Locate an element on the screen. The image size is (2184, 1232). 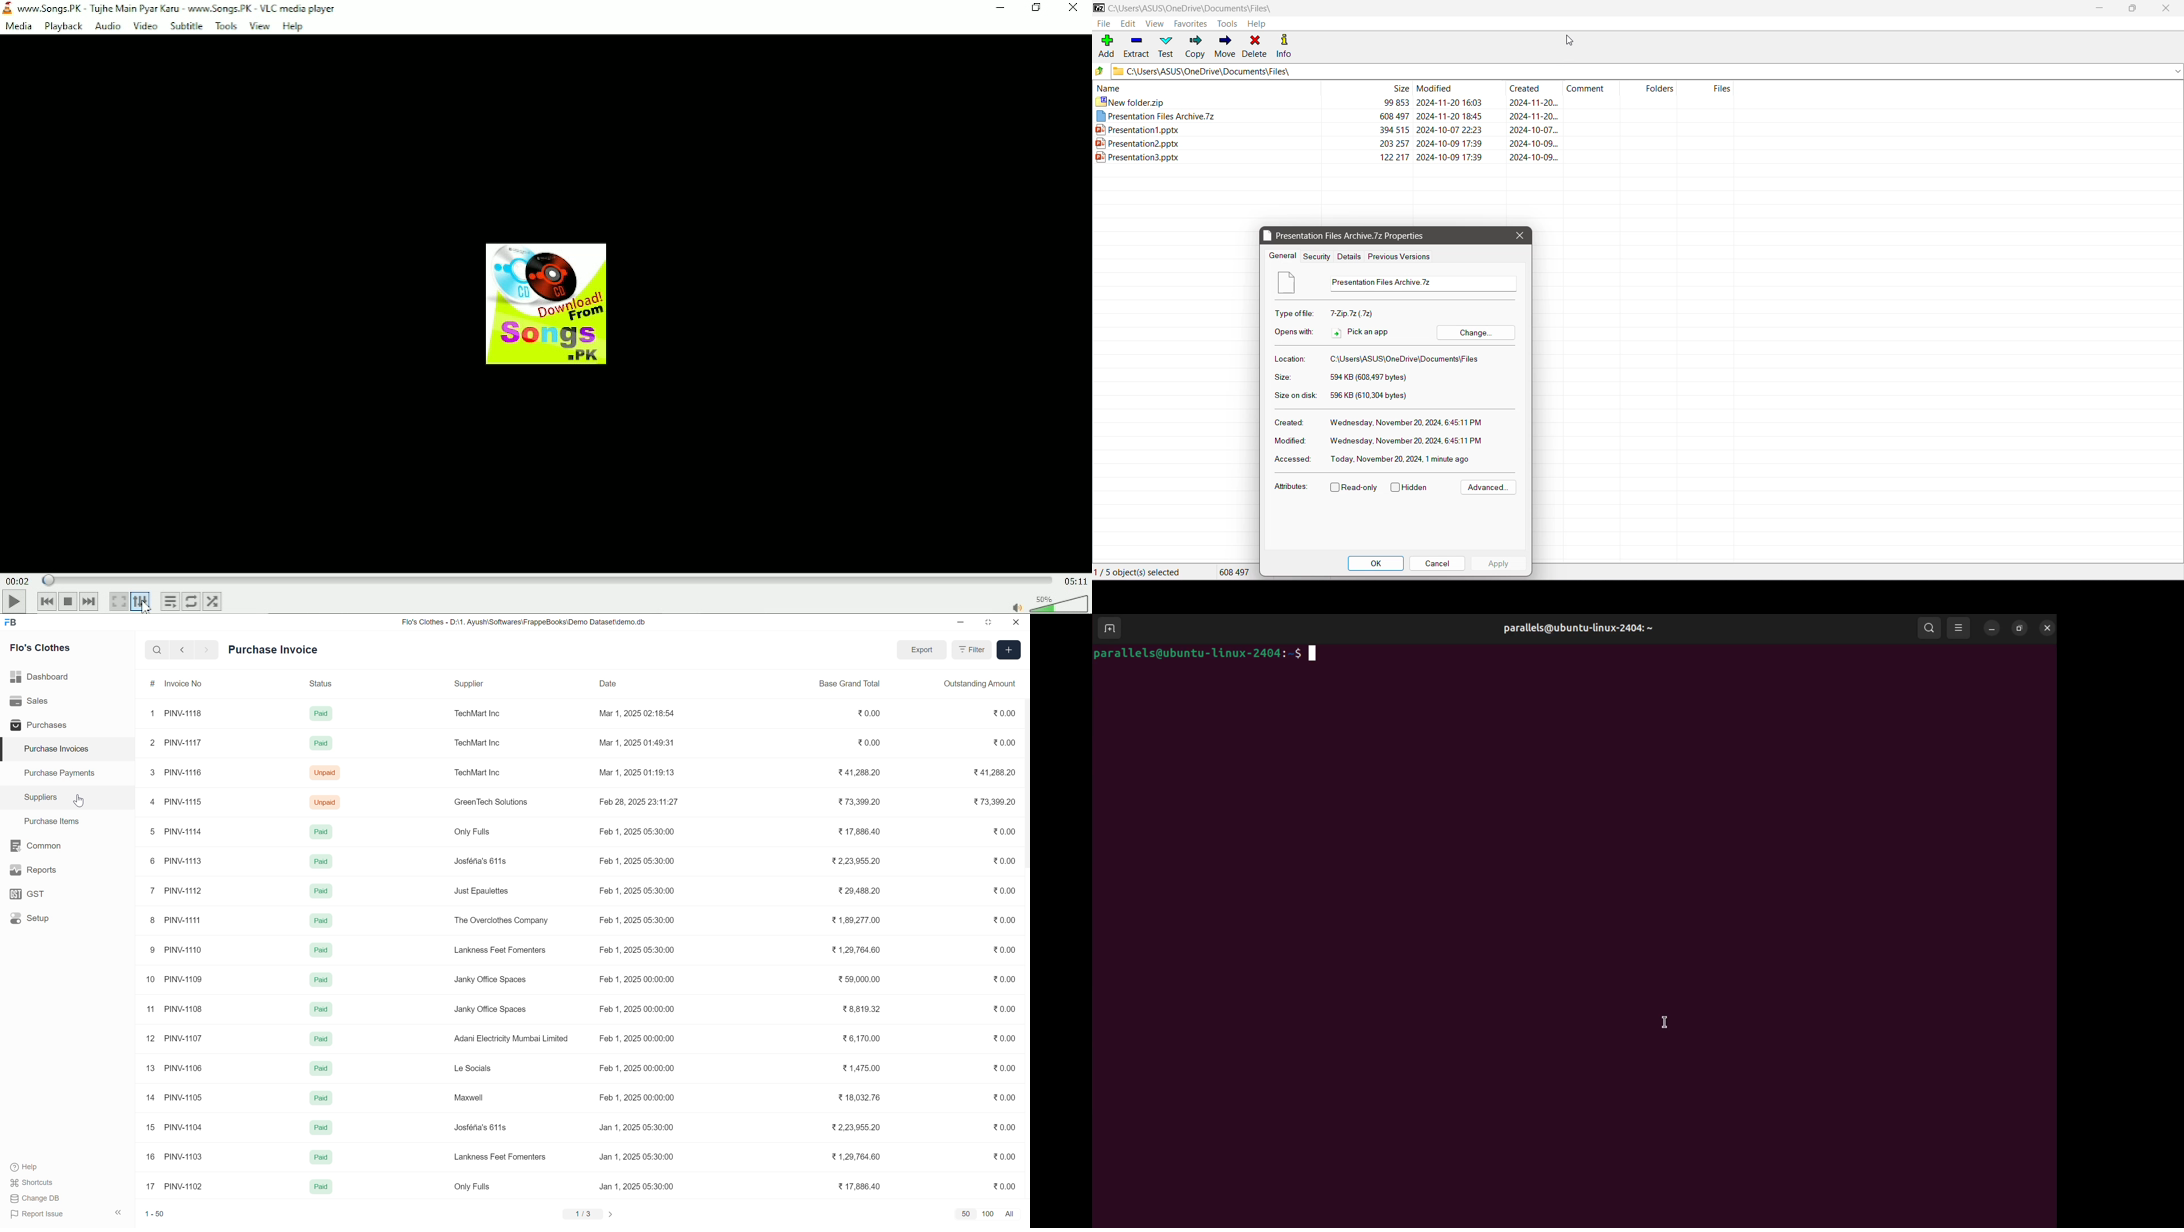
Mar 1, 2025 01:19:13 is located at coordinates (636, 772).